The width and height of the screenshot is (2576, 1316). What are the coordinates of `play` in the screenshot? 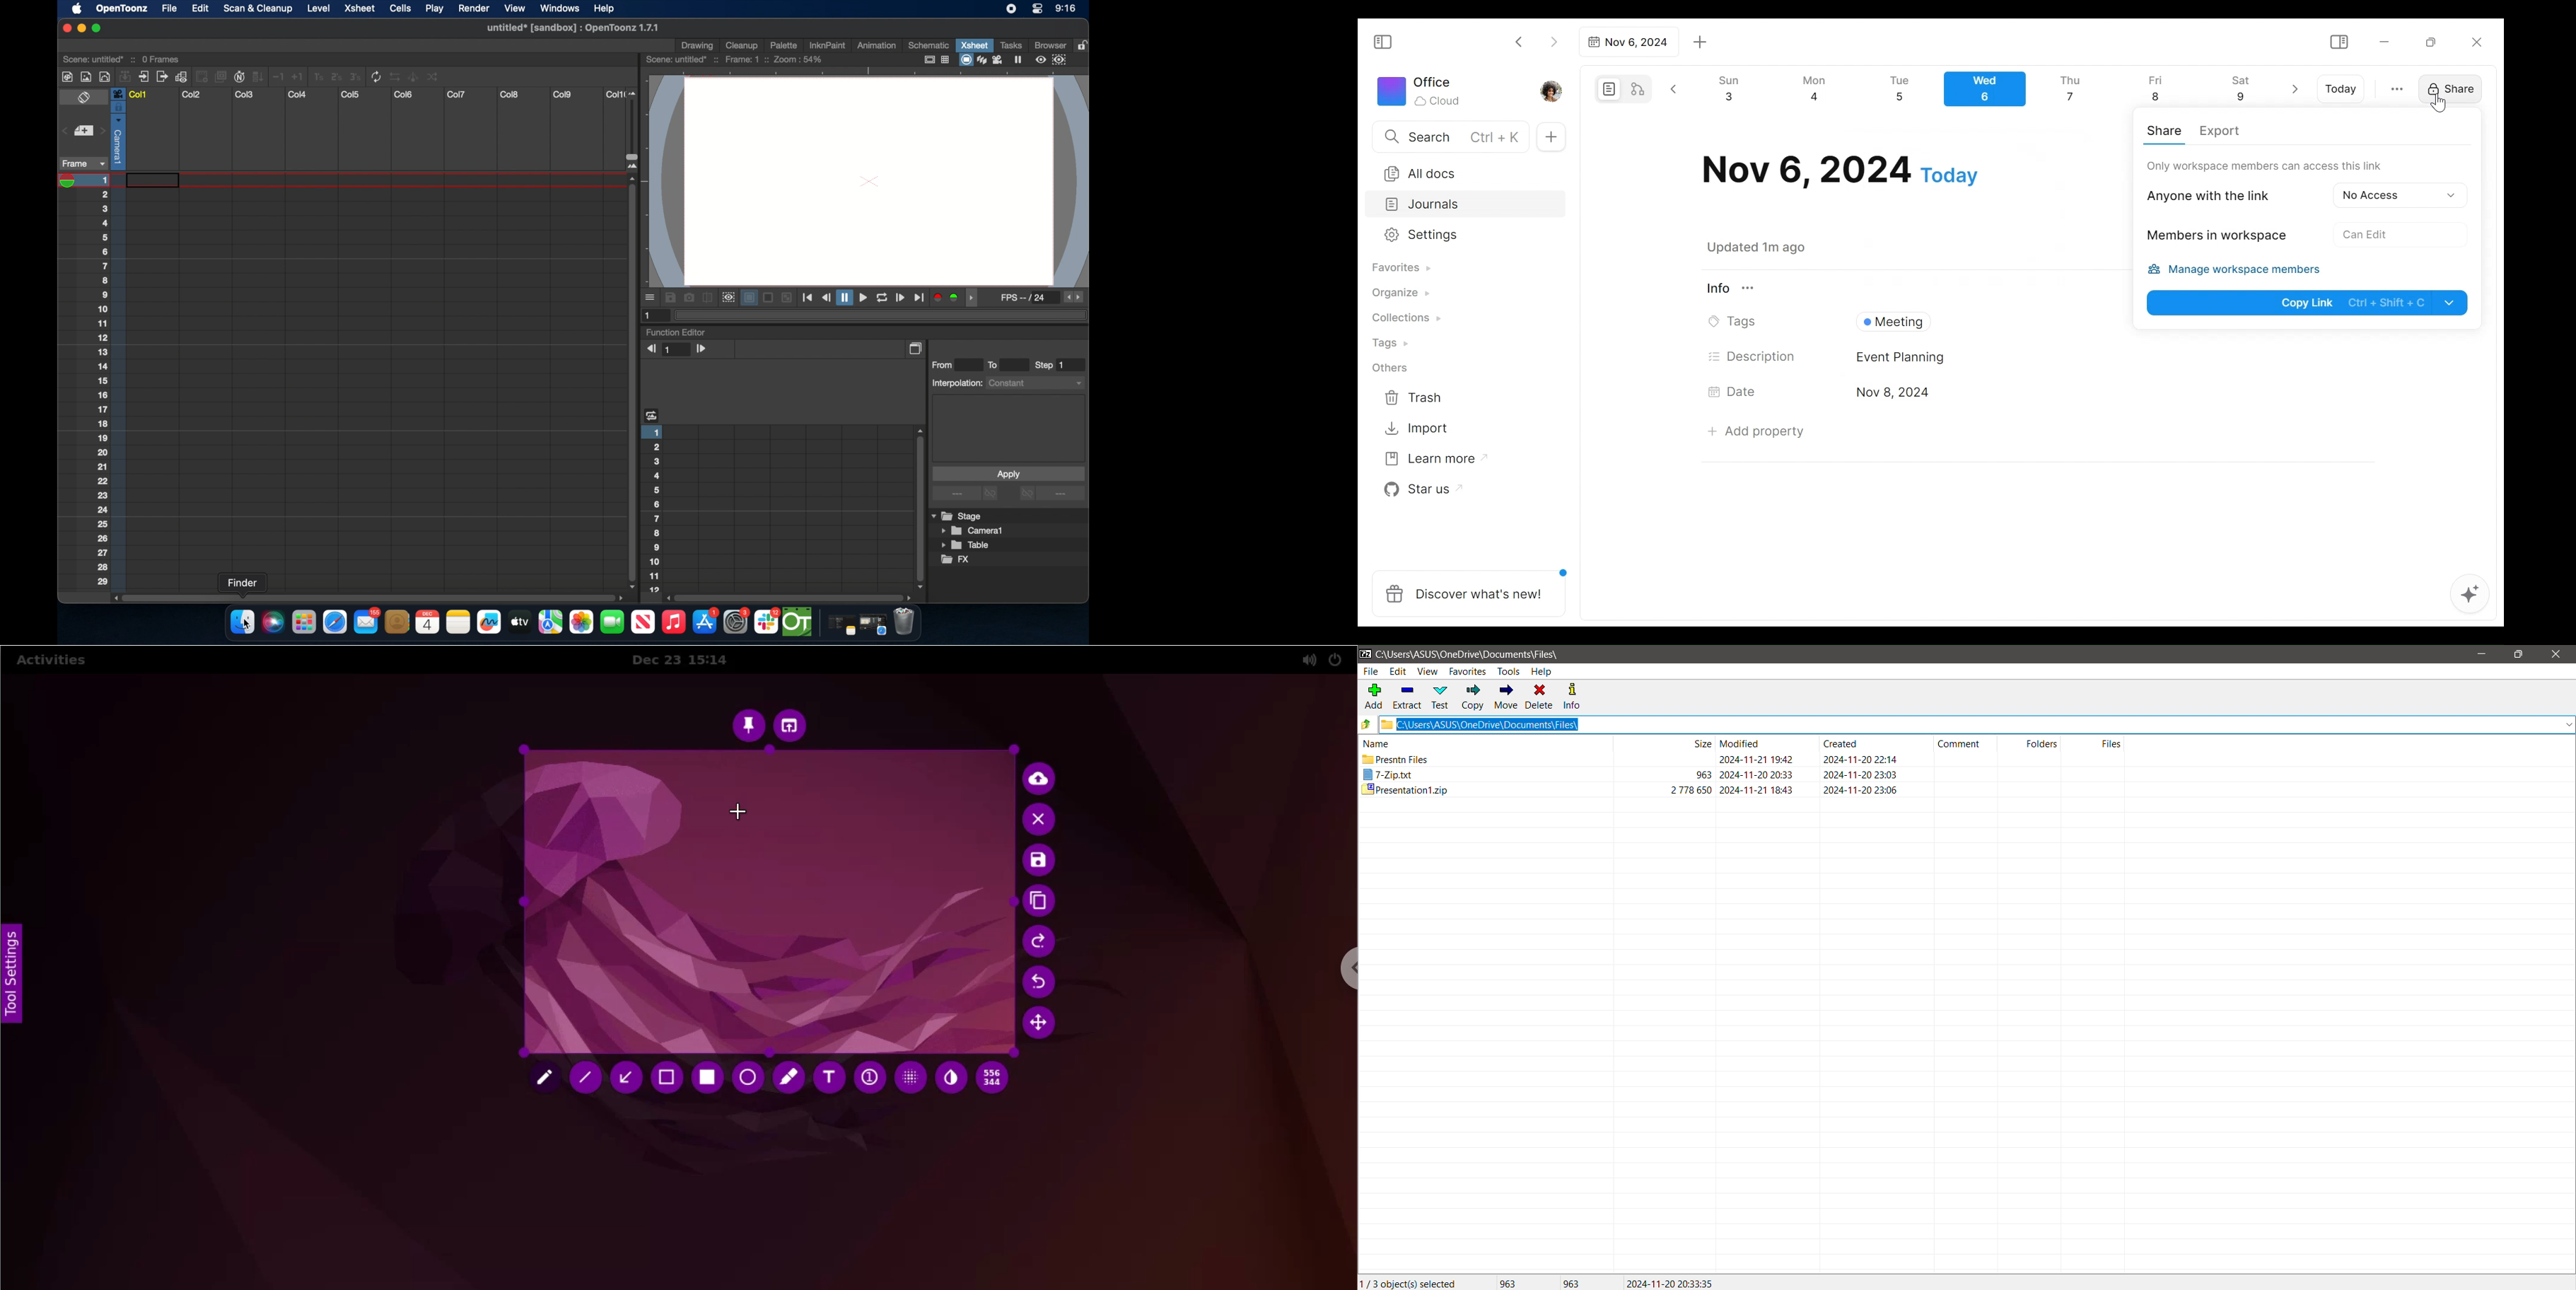 It's located at (434, 9).